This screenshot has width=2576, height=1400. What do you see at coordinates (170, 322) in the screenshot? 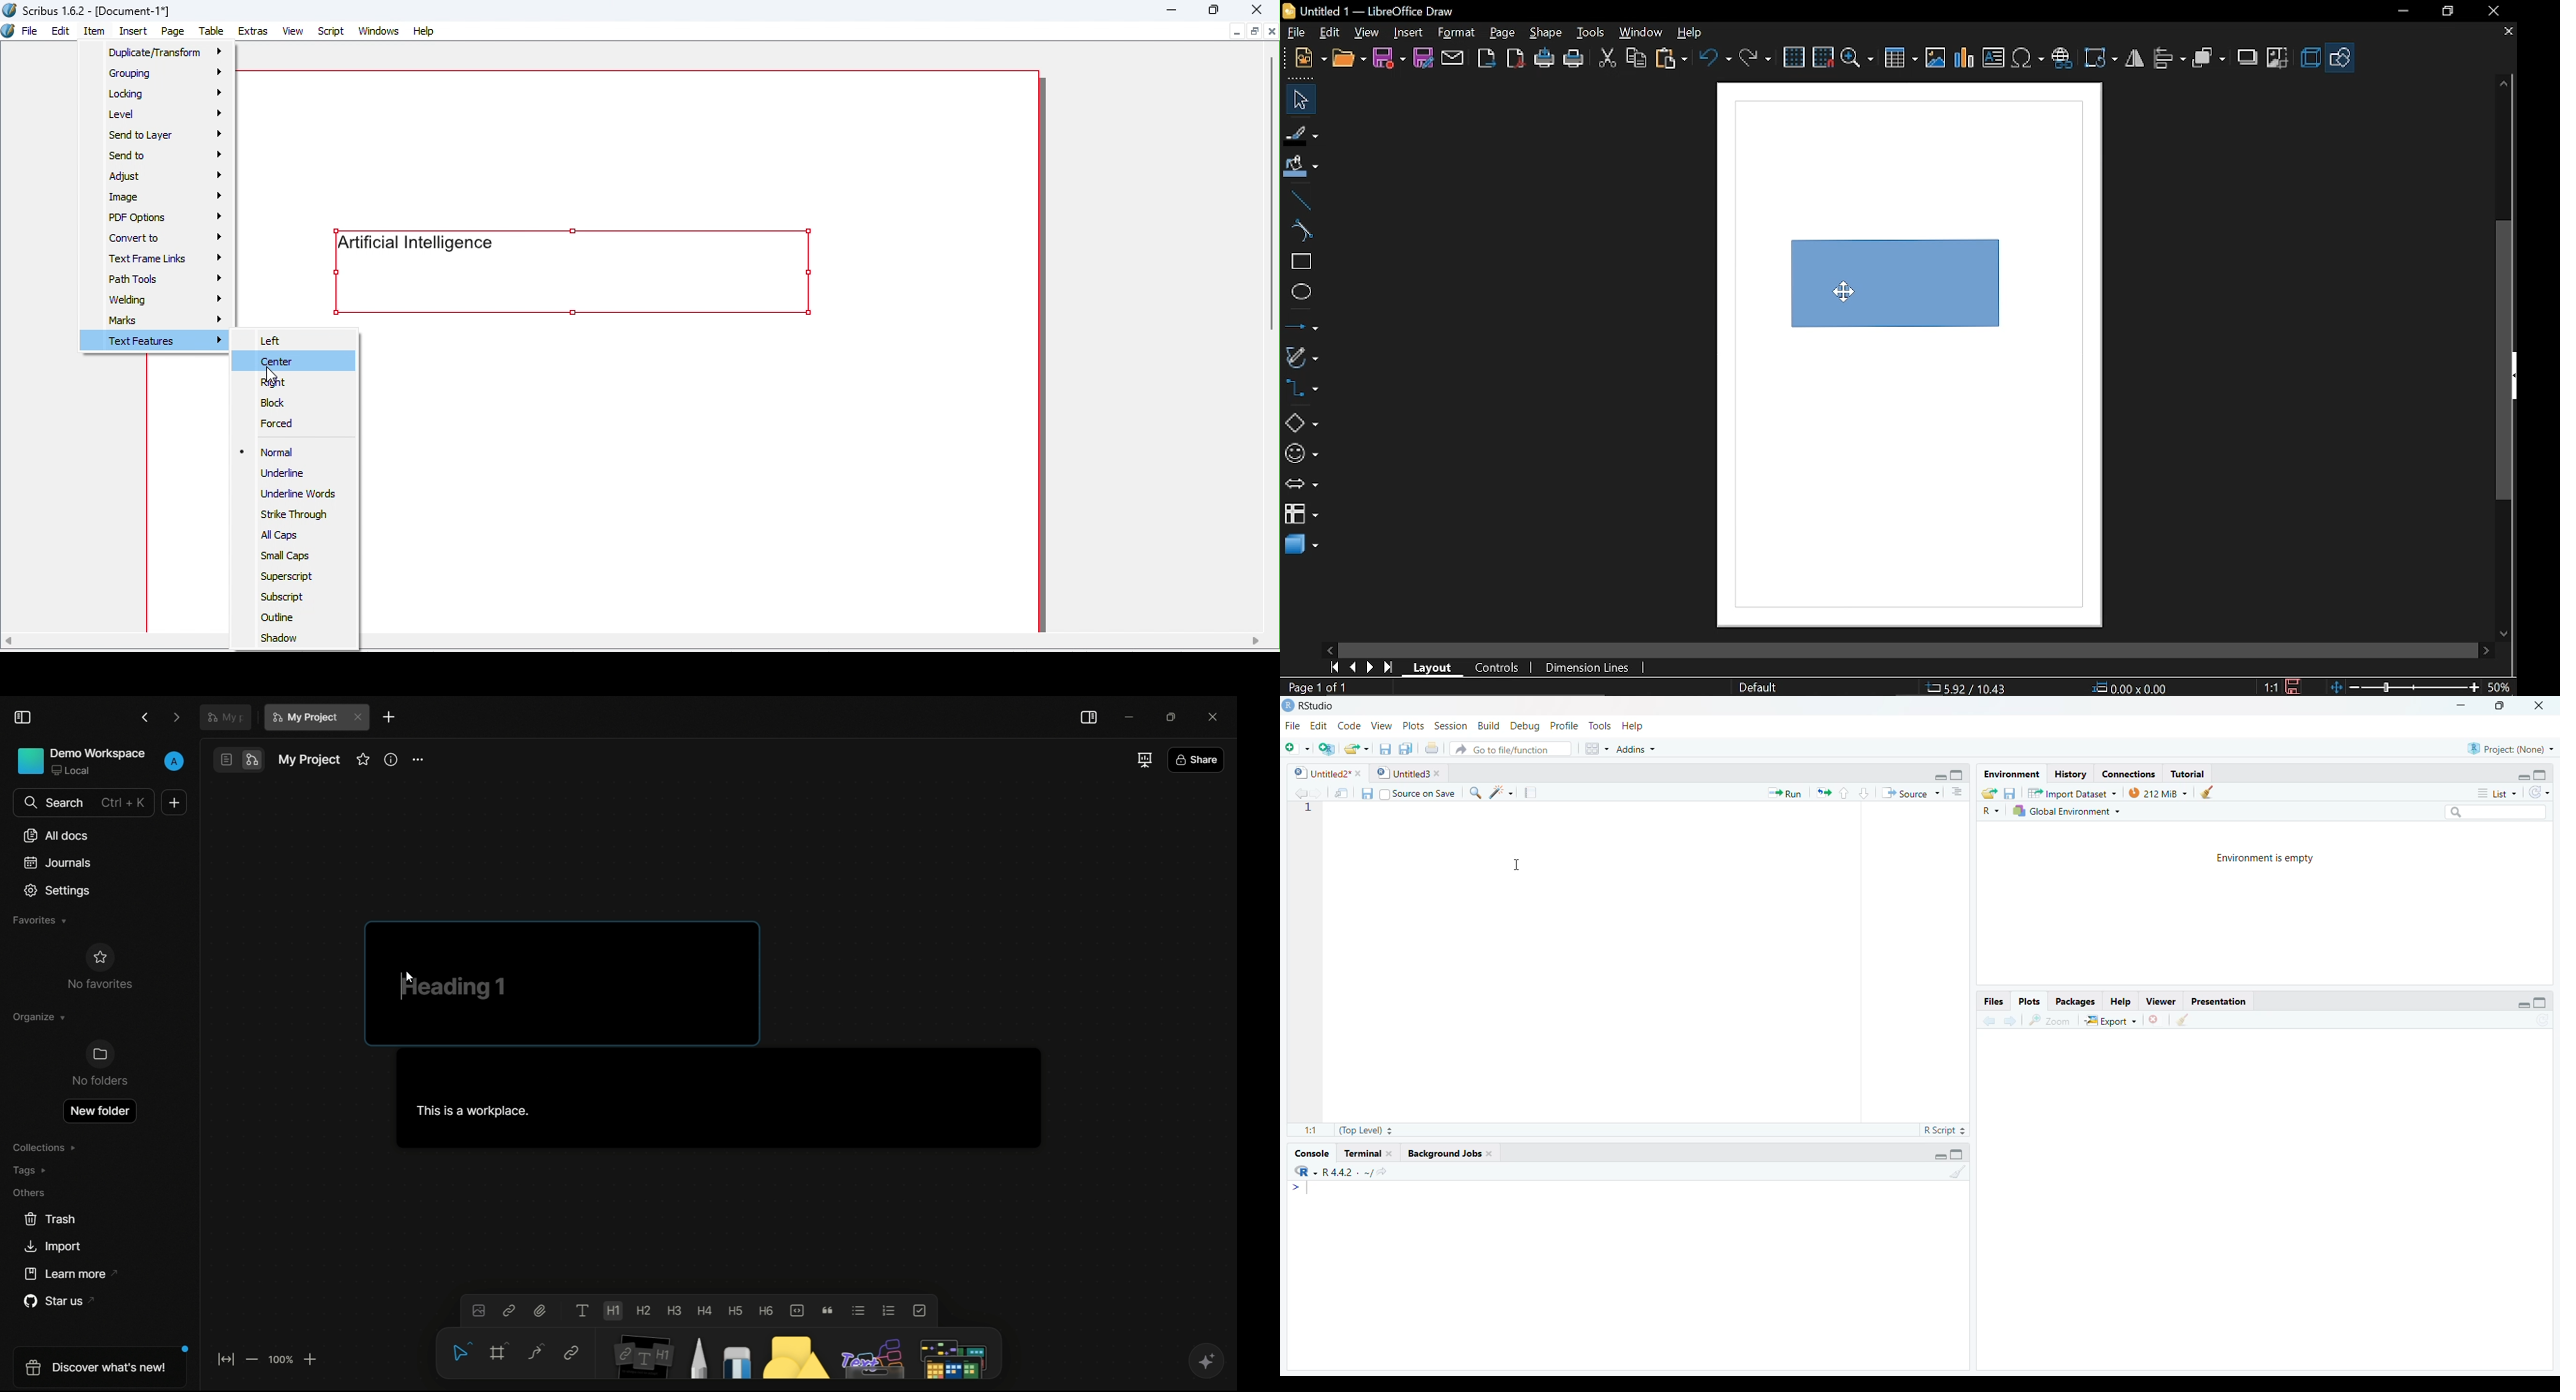
I see `Marks` at bounding box center [170, 322].